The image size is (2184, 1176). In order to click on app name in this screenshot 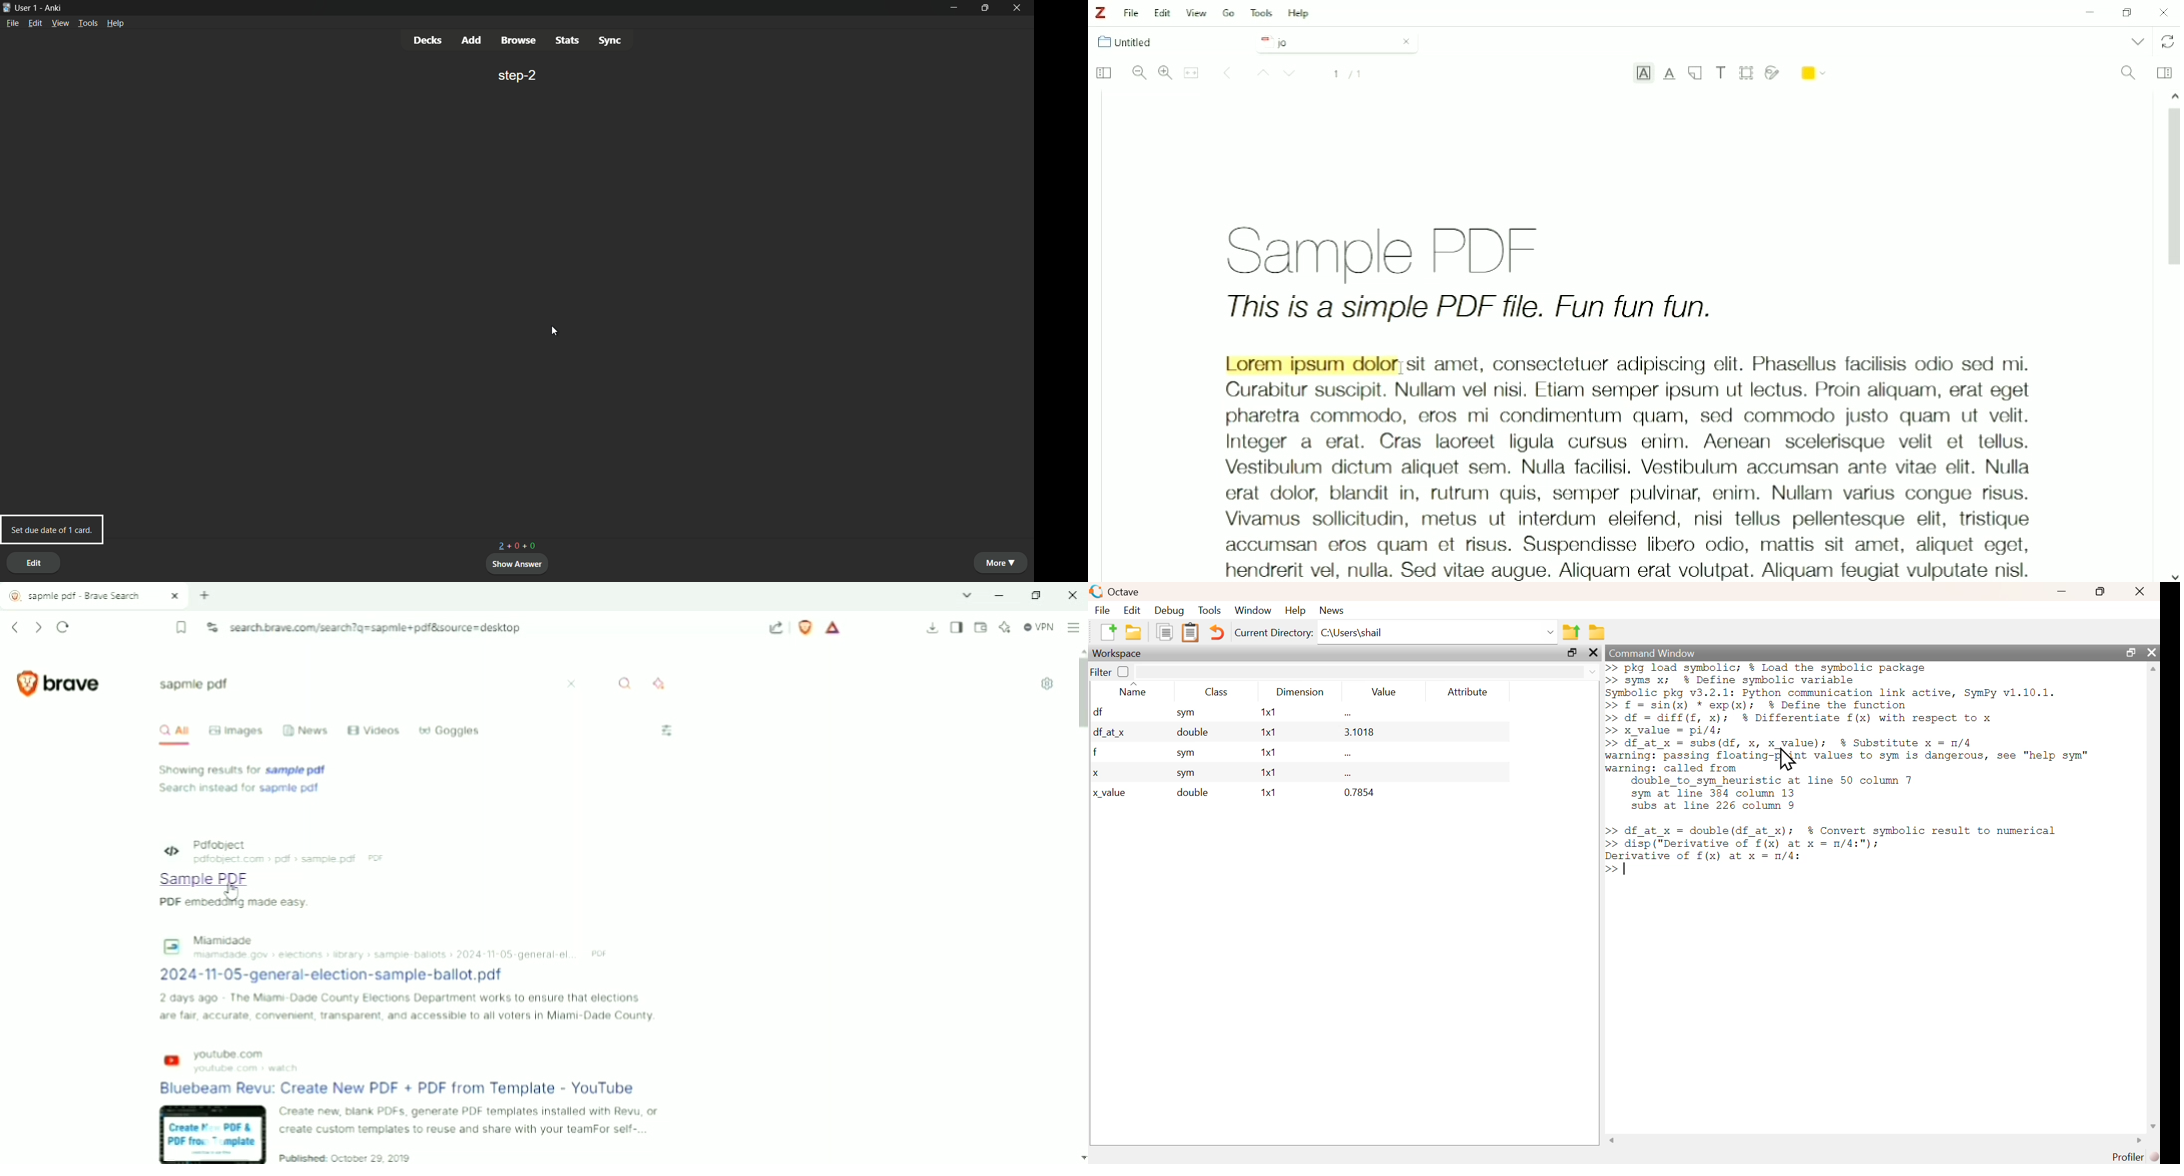, I will do `click(54, 9)`.